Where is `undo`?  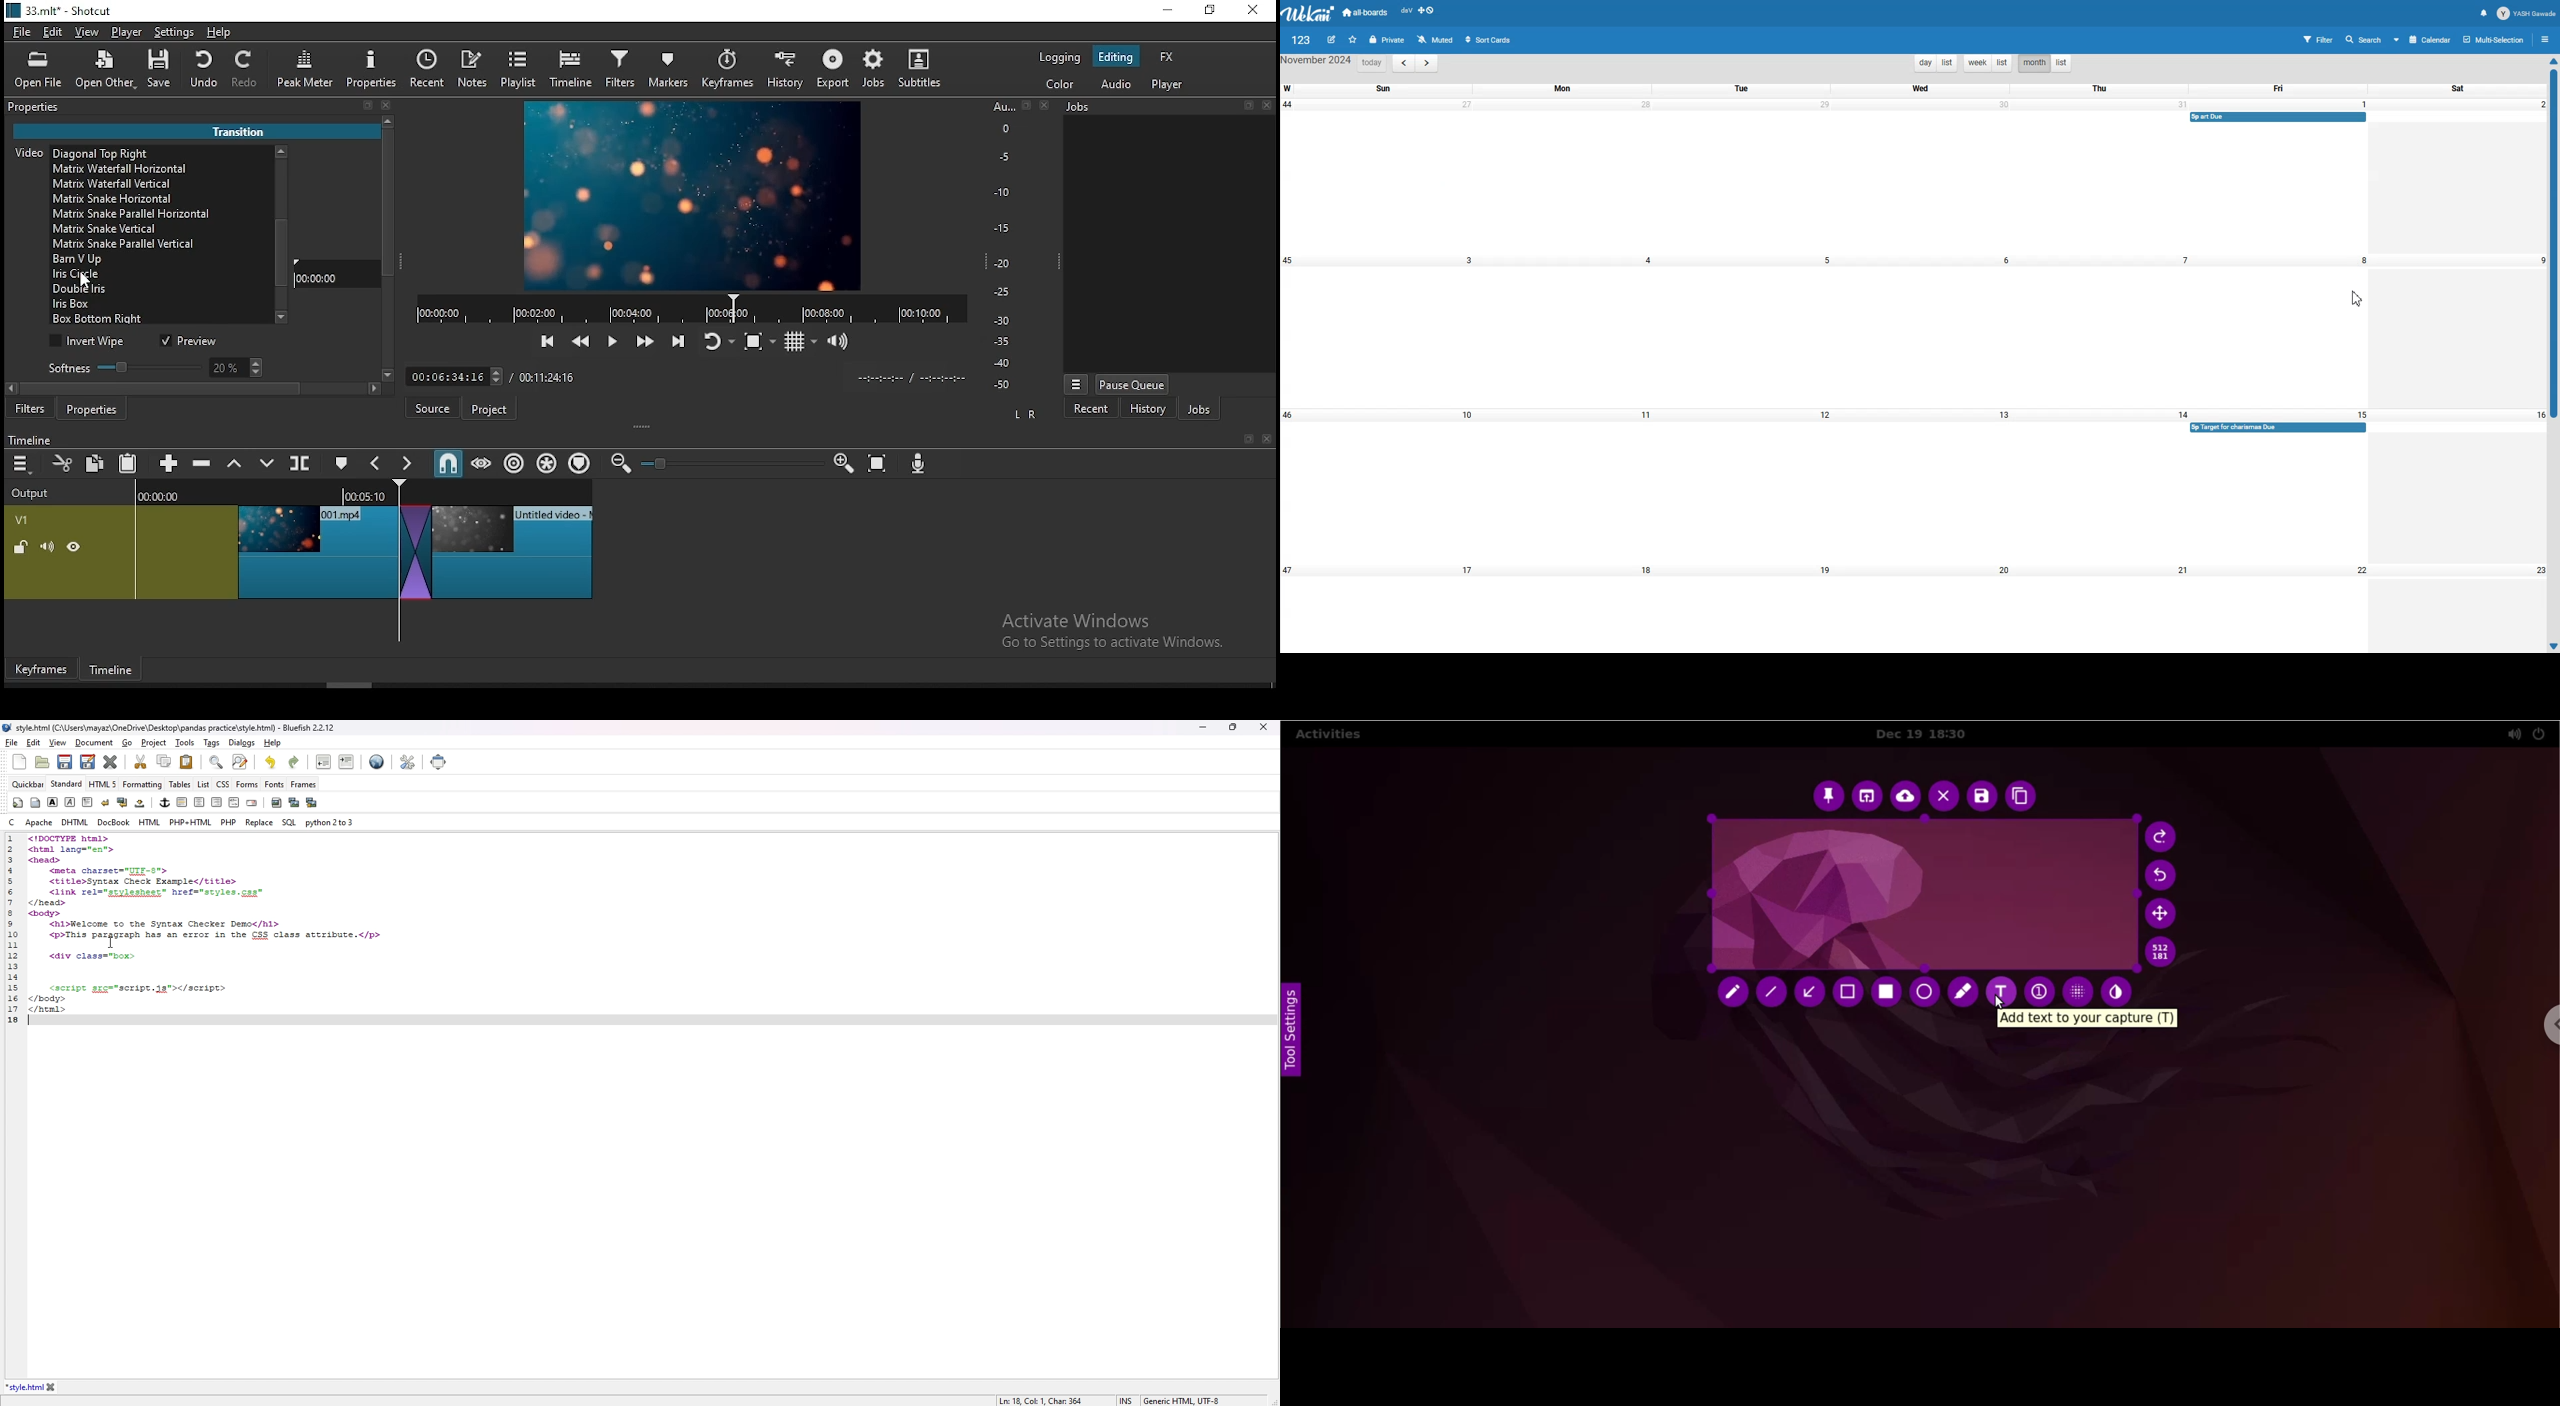 undo is located at coordinates (205, 70).